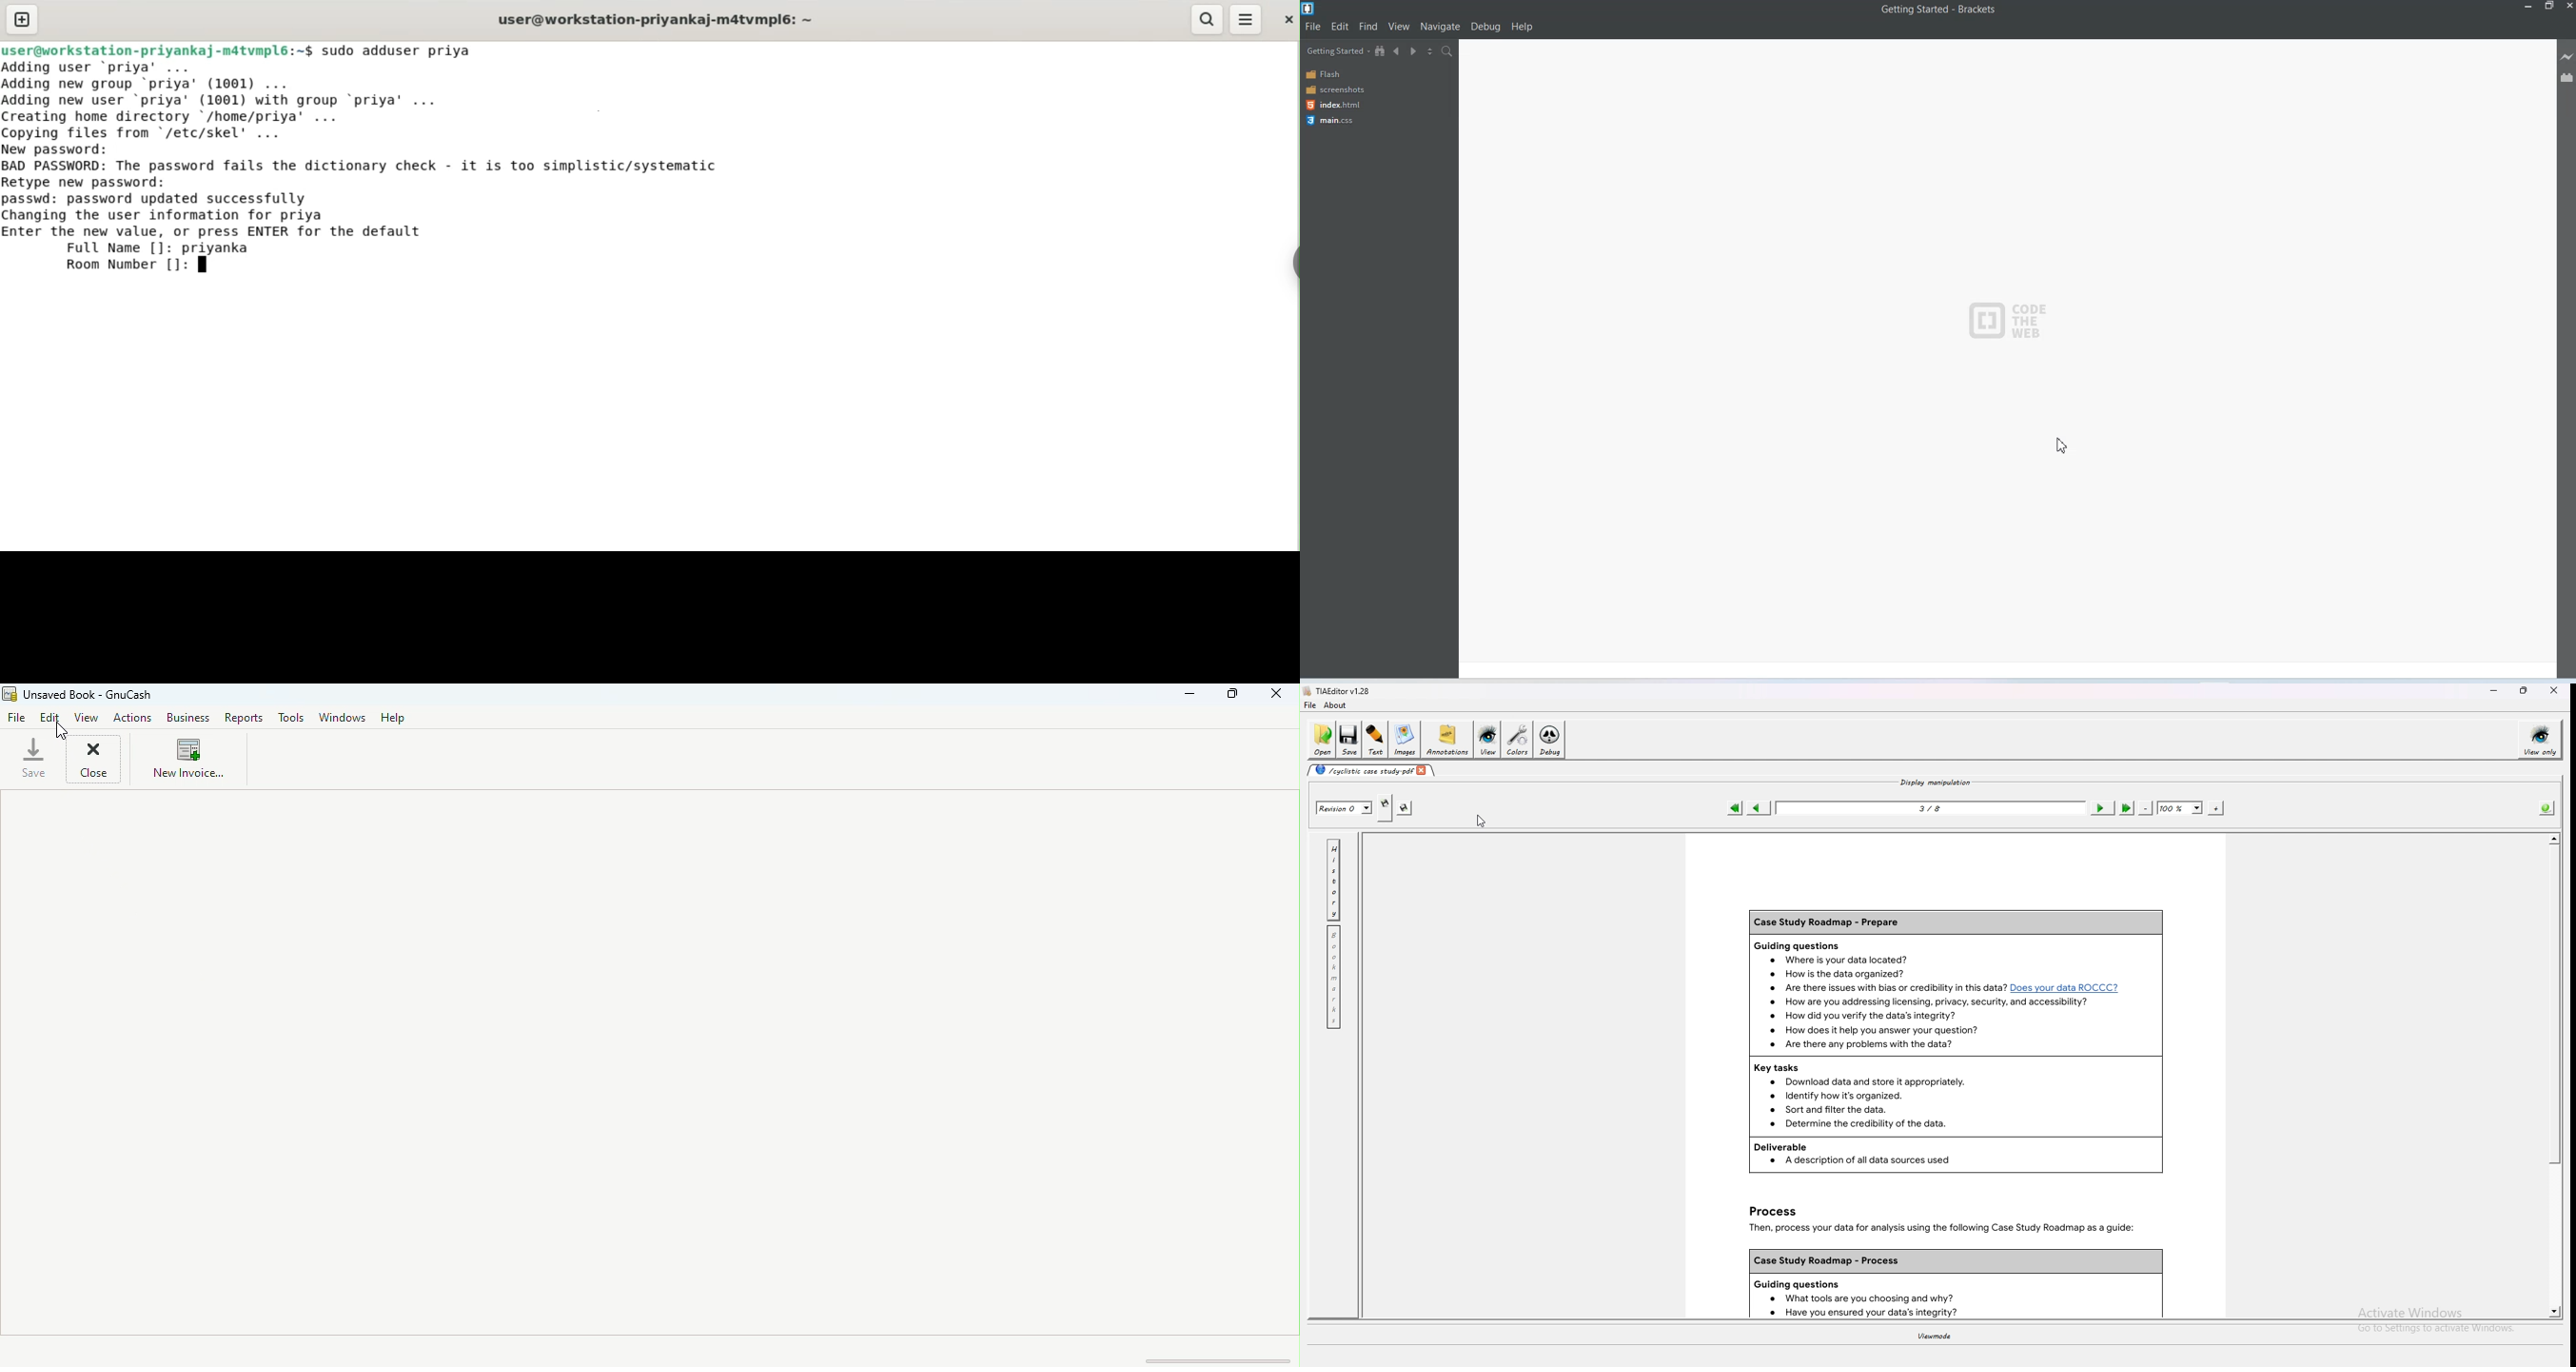  I want to click on Minimize, so click(2529, 7).